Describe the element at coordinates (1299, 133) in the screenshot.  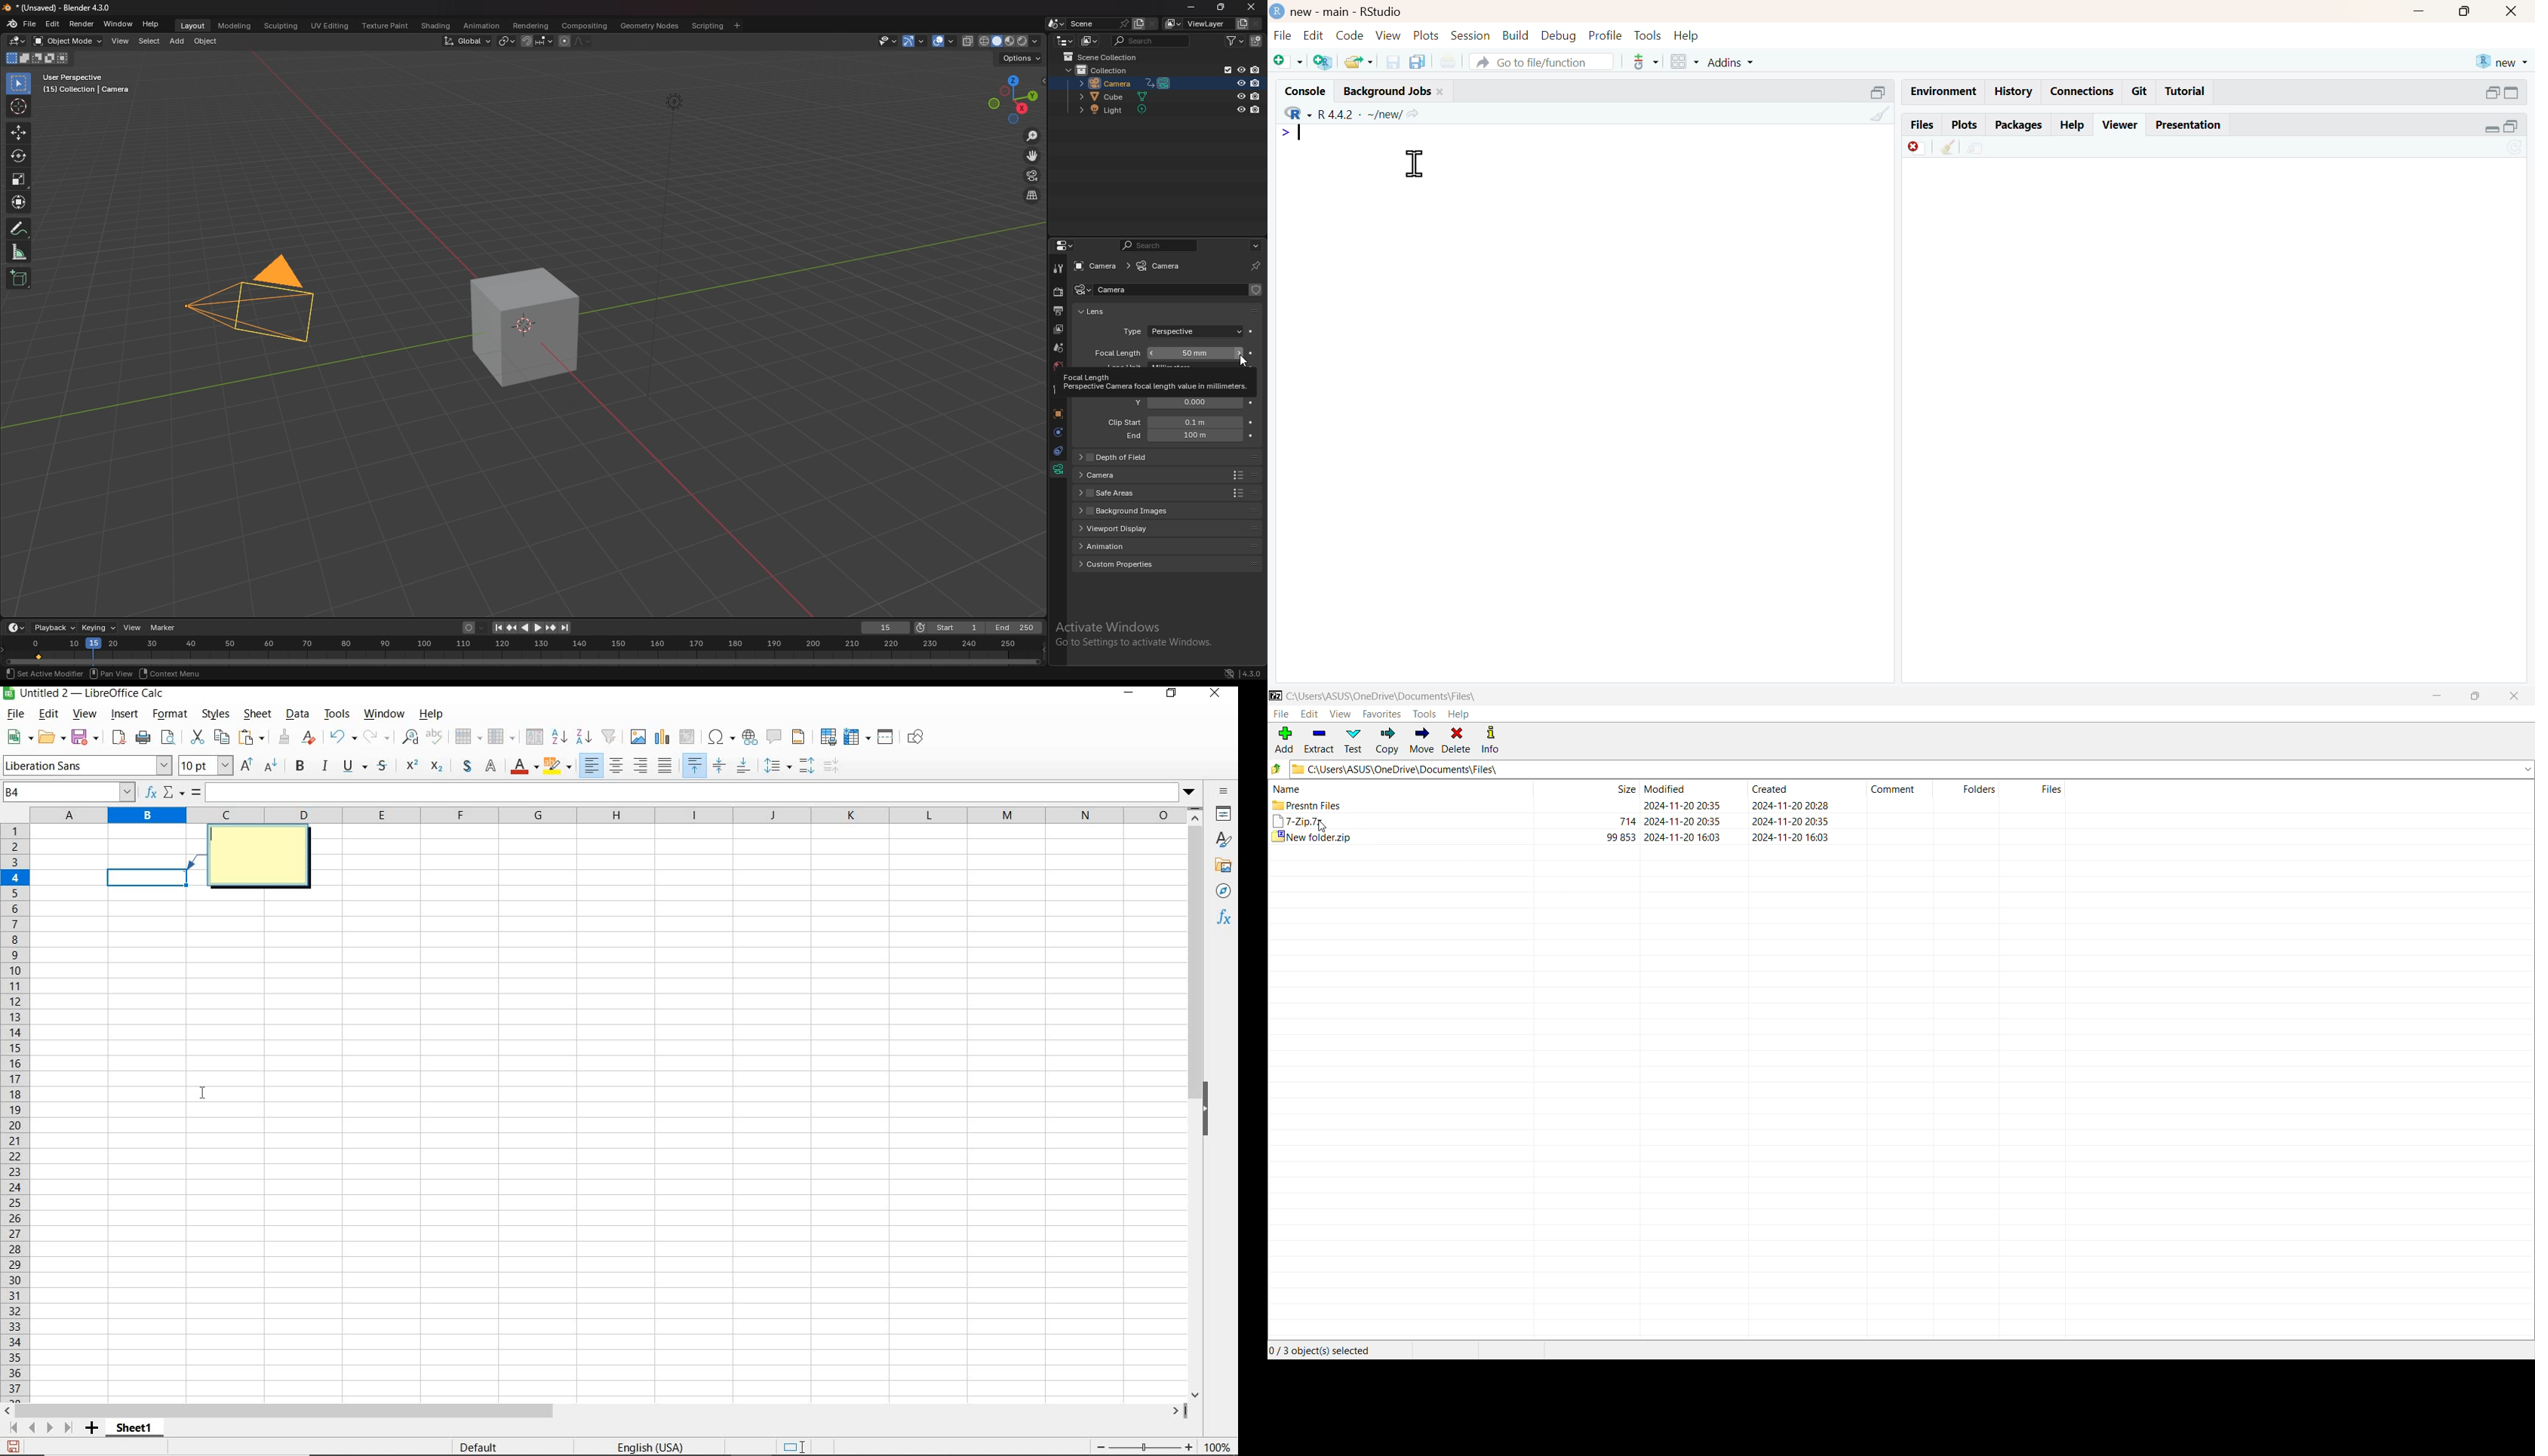
I see `typing indicator` at that location.